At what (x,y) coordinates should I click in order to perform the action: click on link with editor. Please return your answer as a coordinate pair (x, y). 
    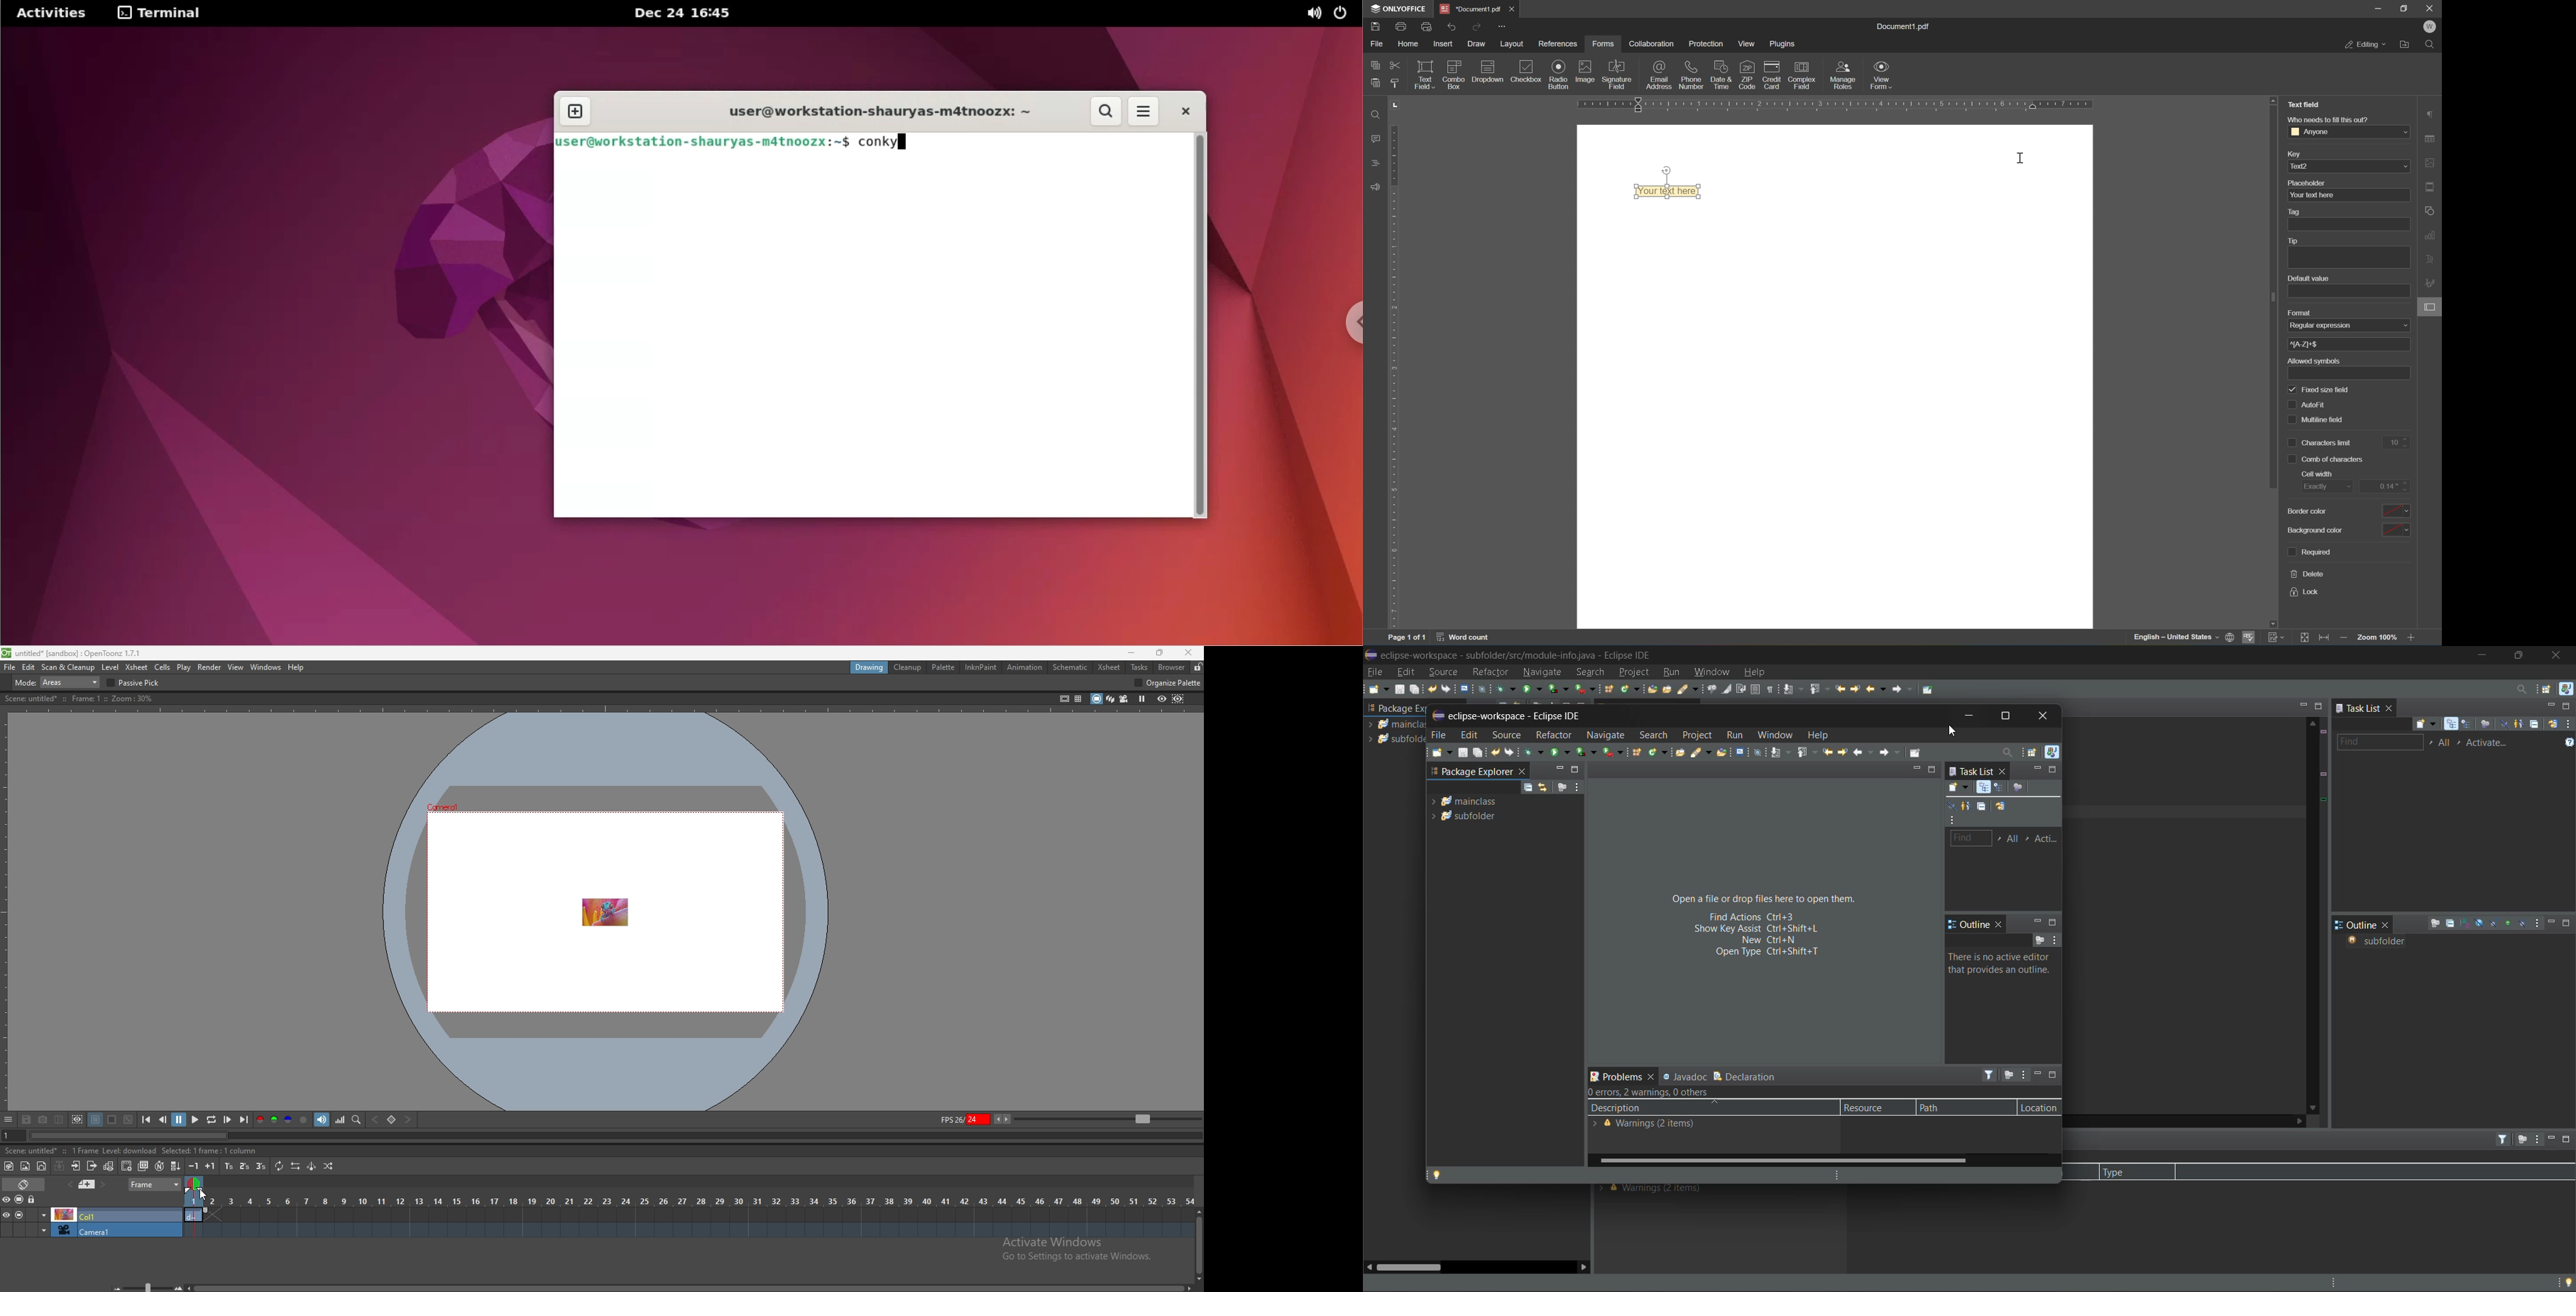
    Looking at the image, I should click on (1543, 788).